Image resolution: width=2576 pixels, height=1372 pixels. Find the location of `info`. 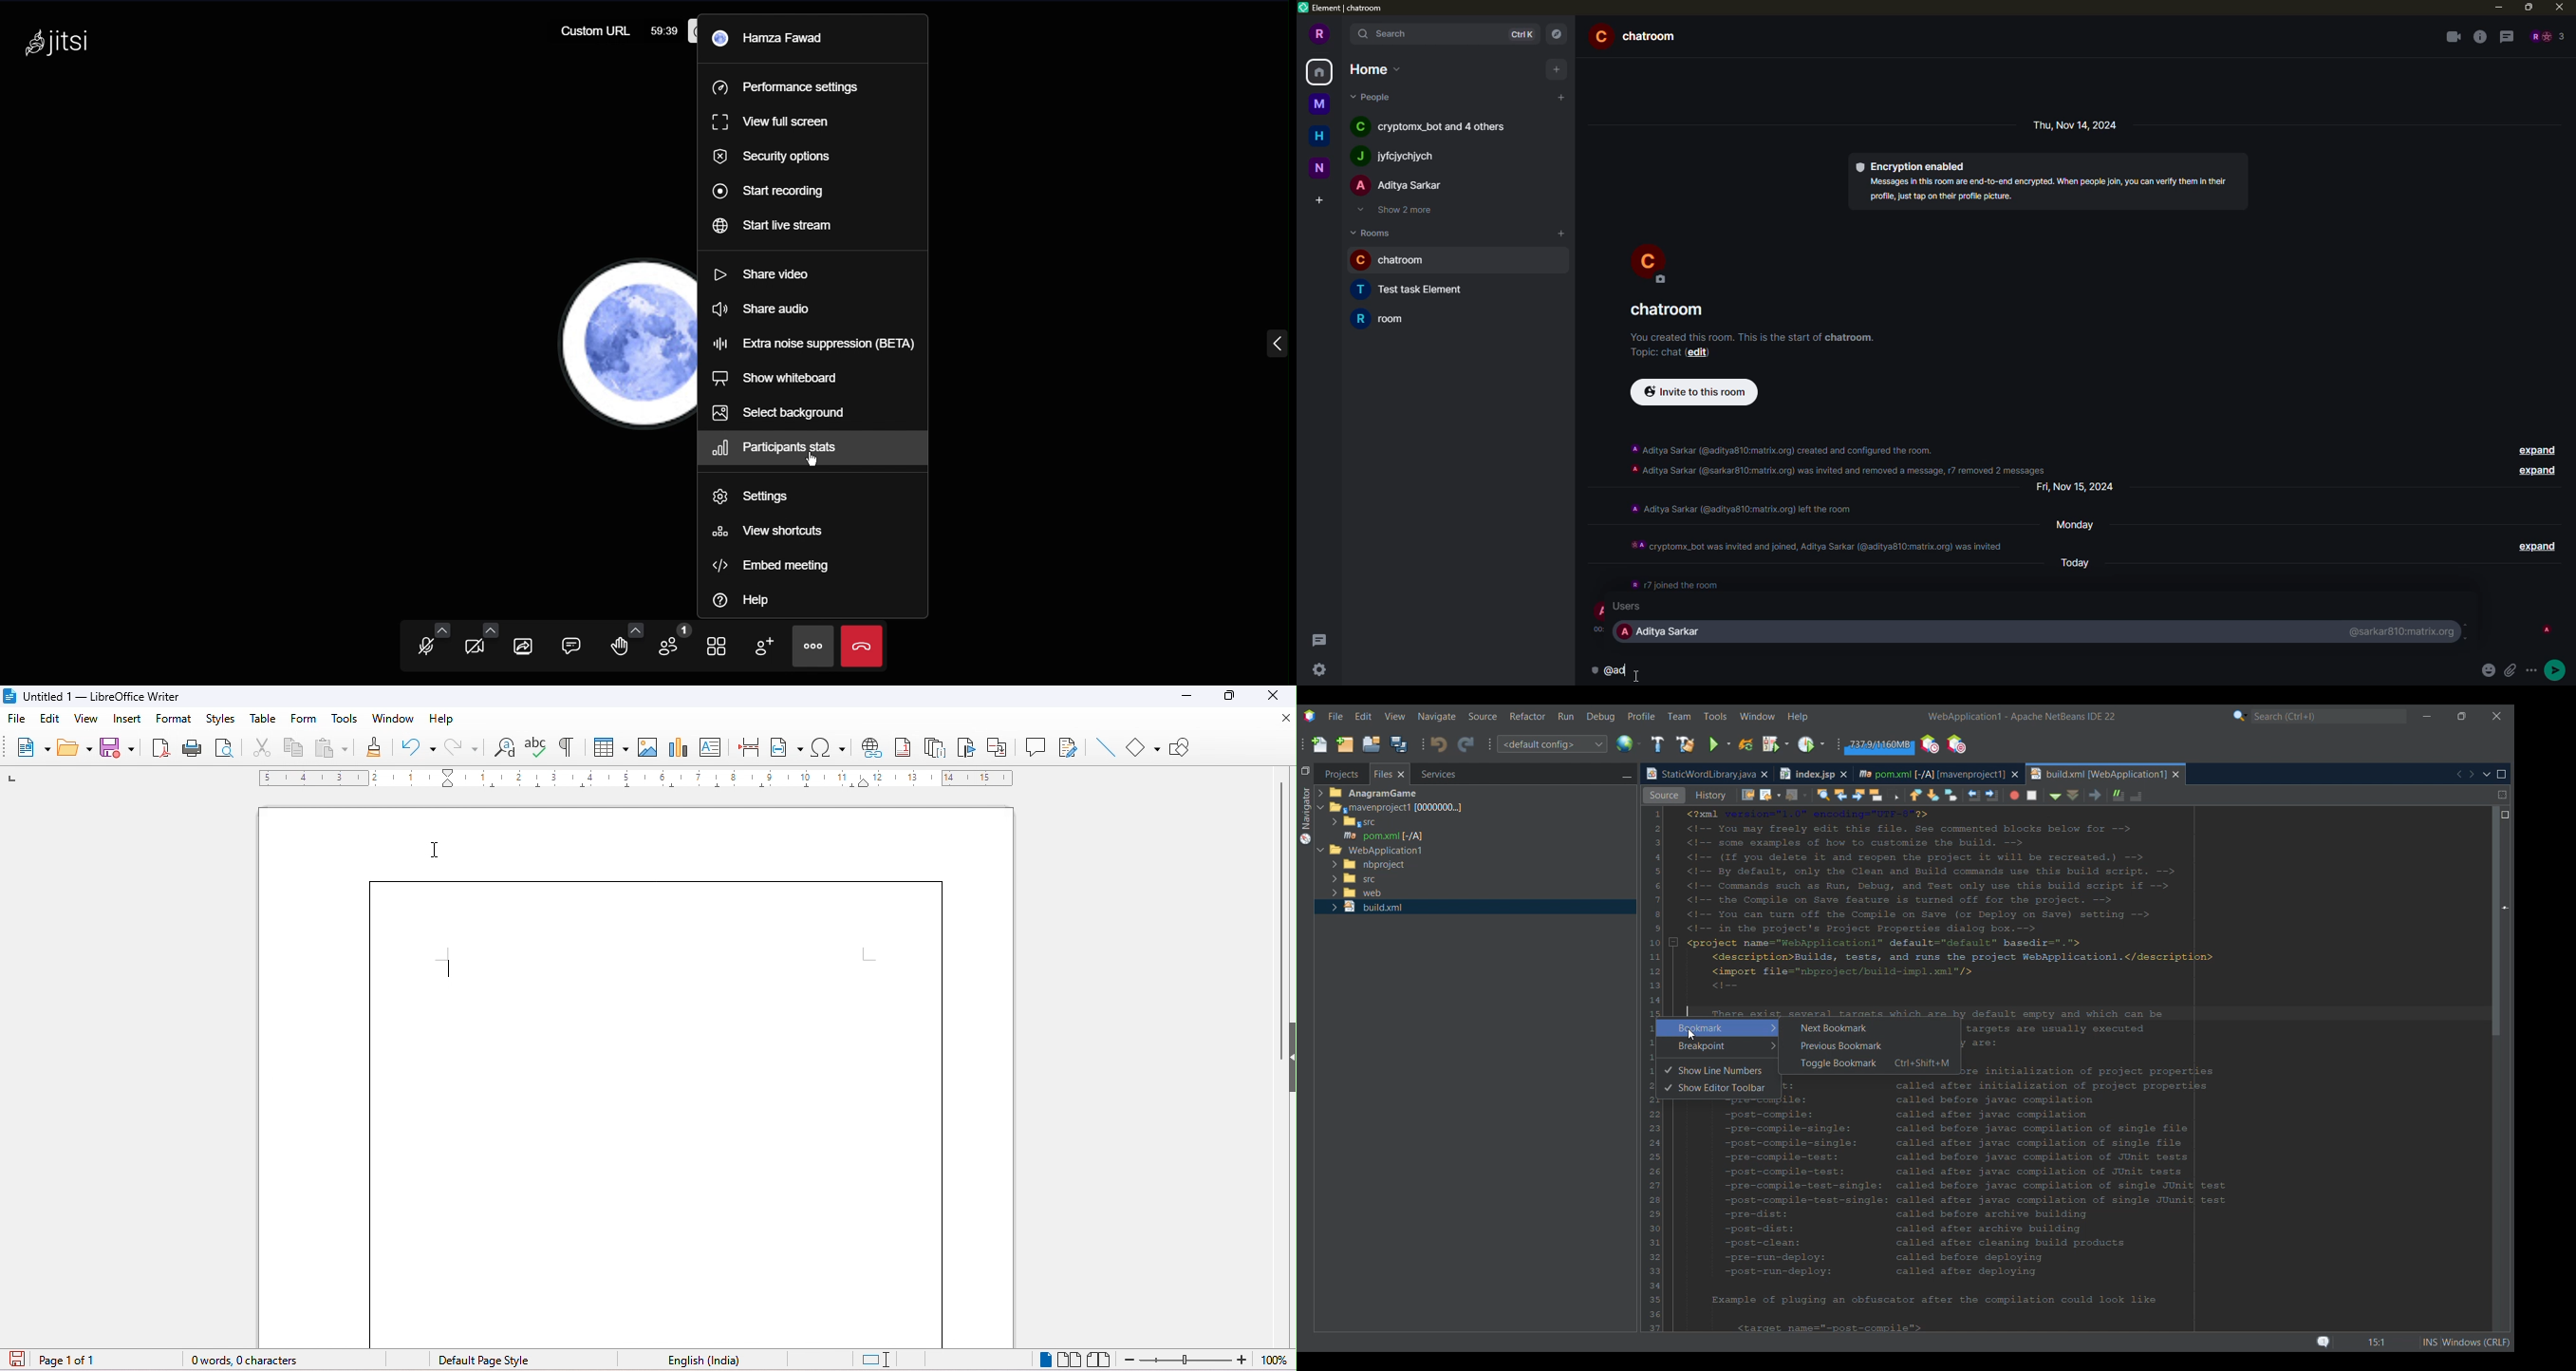

info is located at coordinates (2480, 37).